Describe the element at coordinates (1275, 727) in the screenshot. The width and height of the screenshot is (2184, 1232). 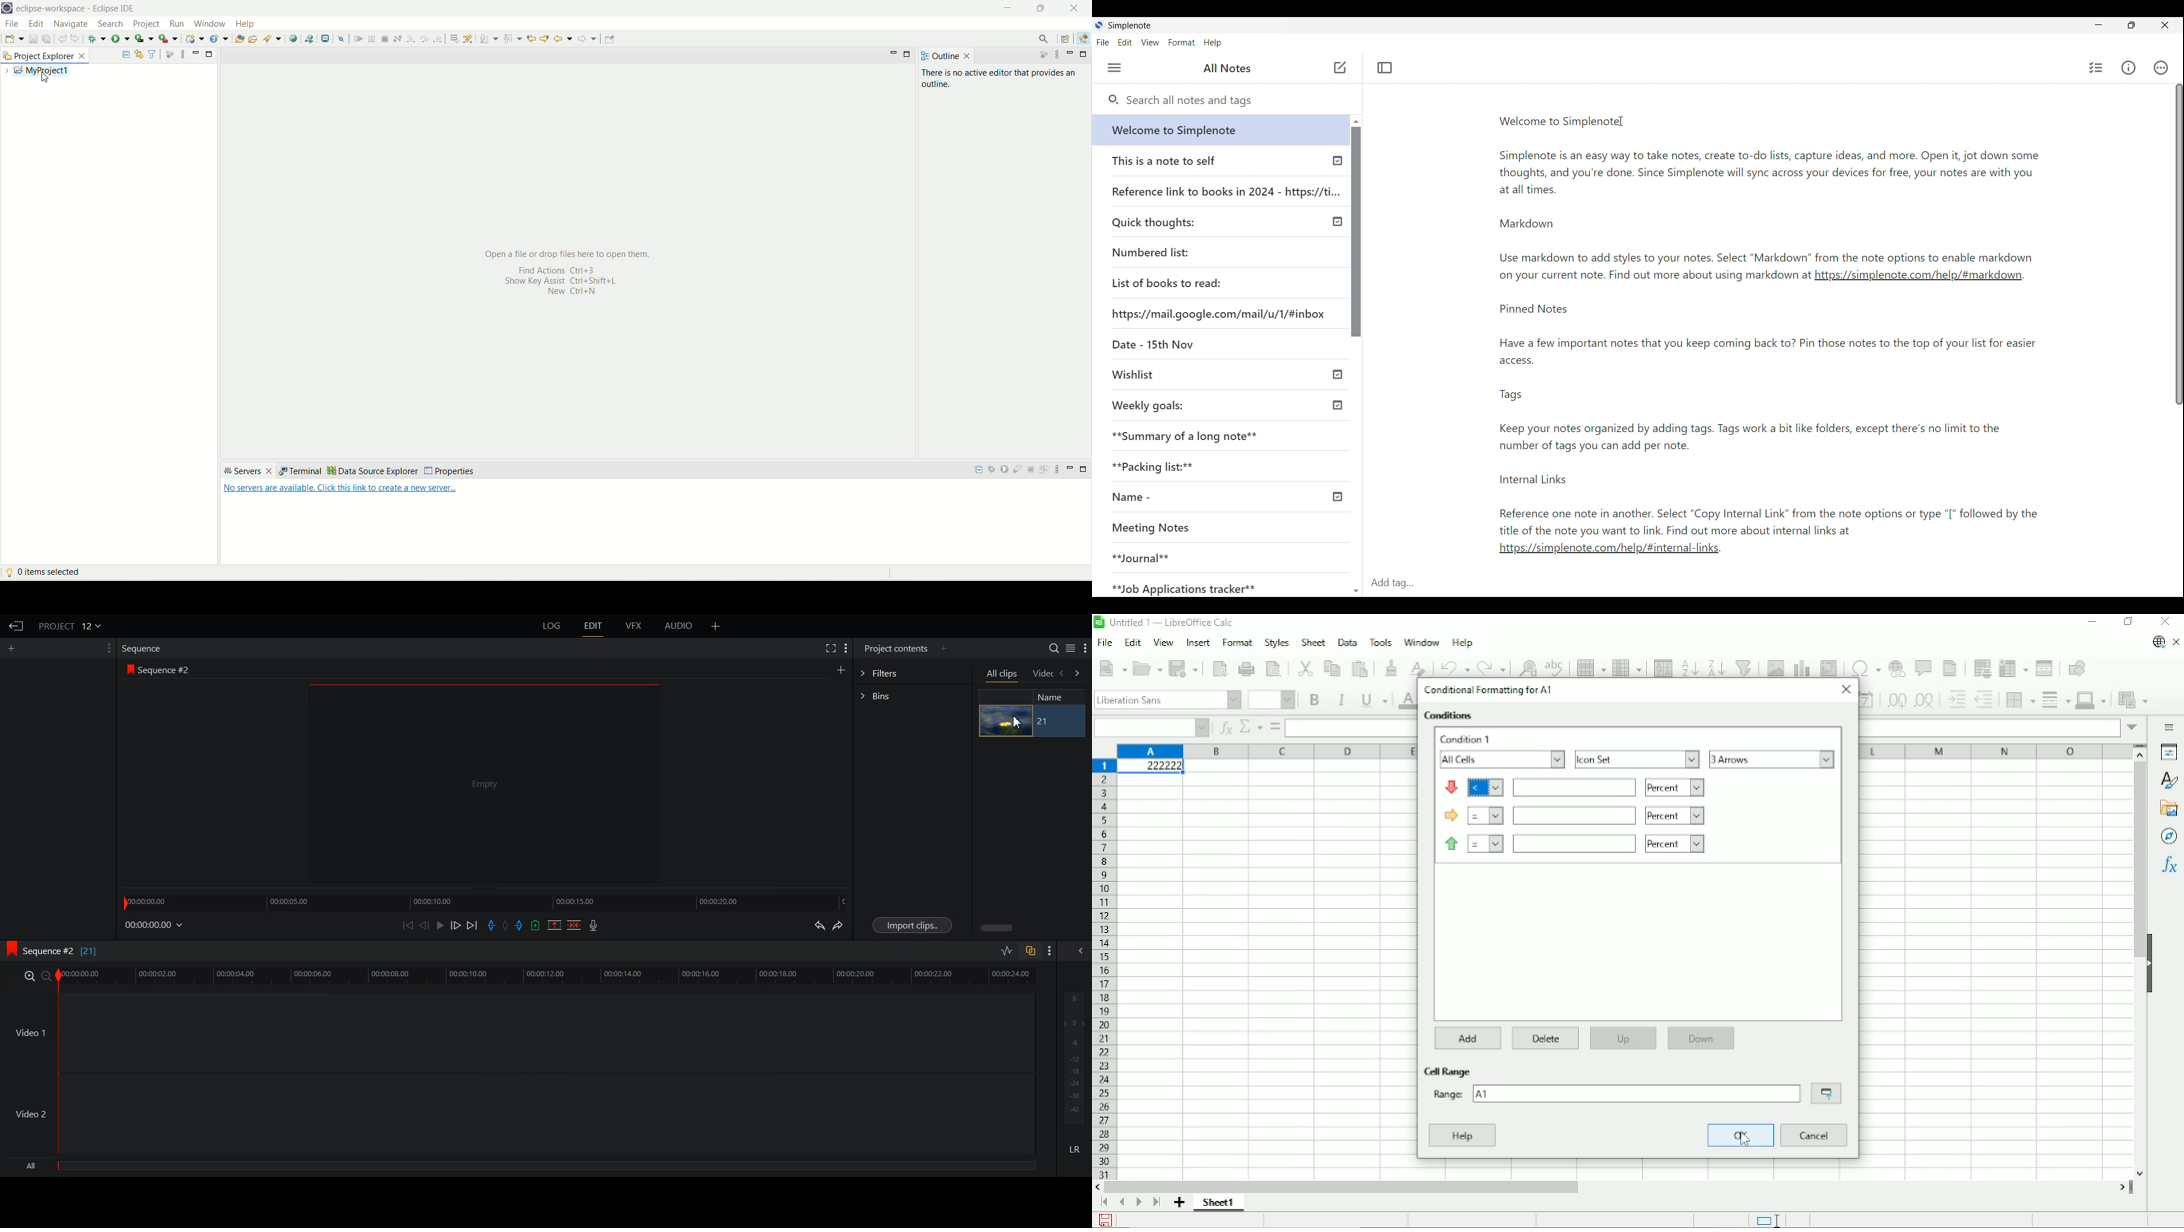
I see `Formula` at that location.